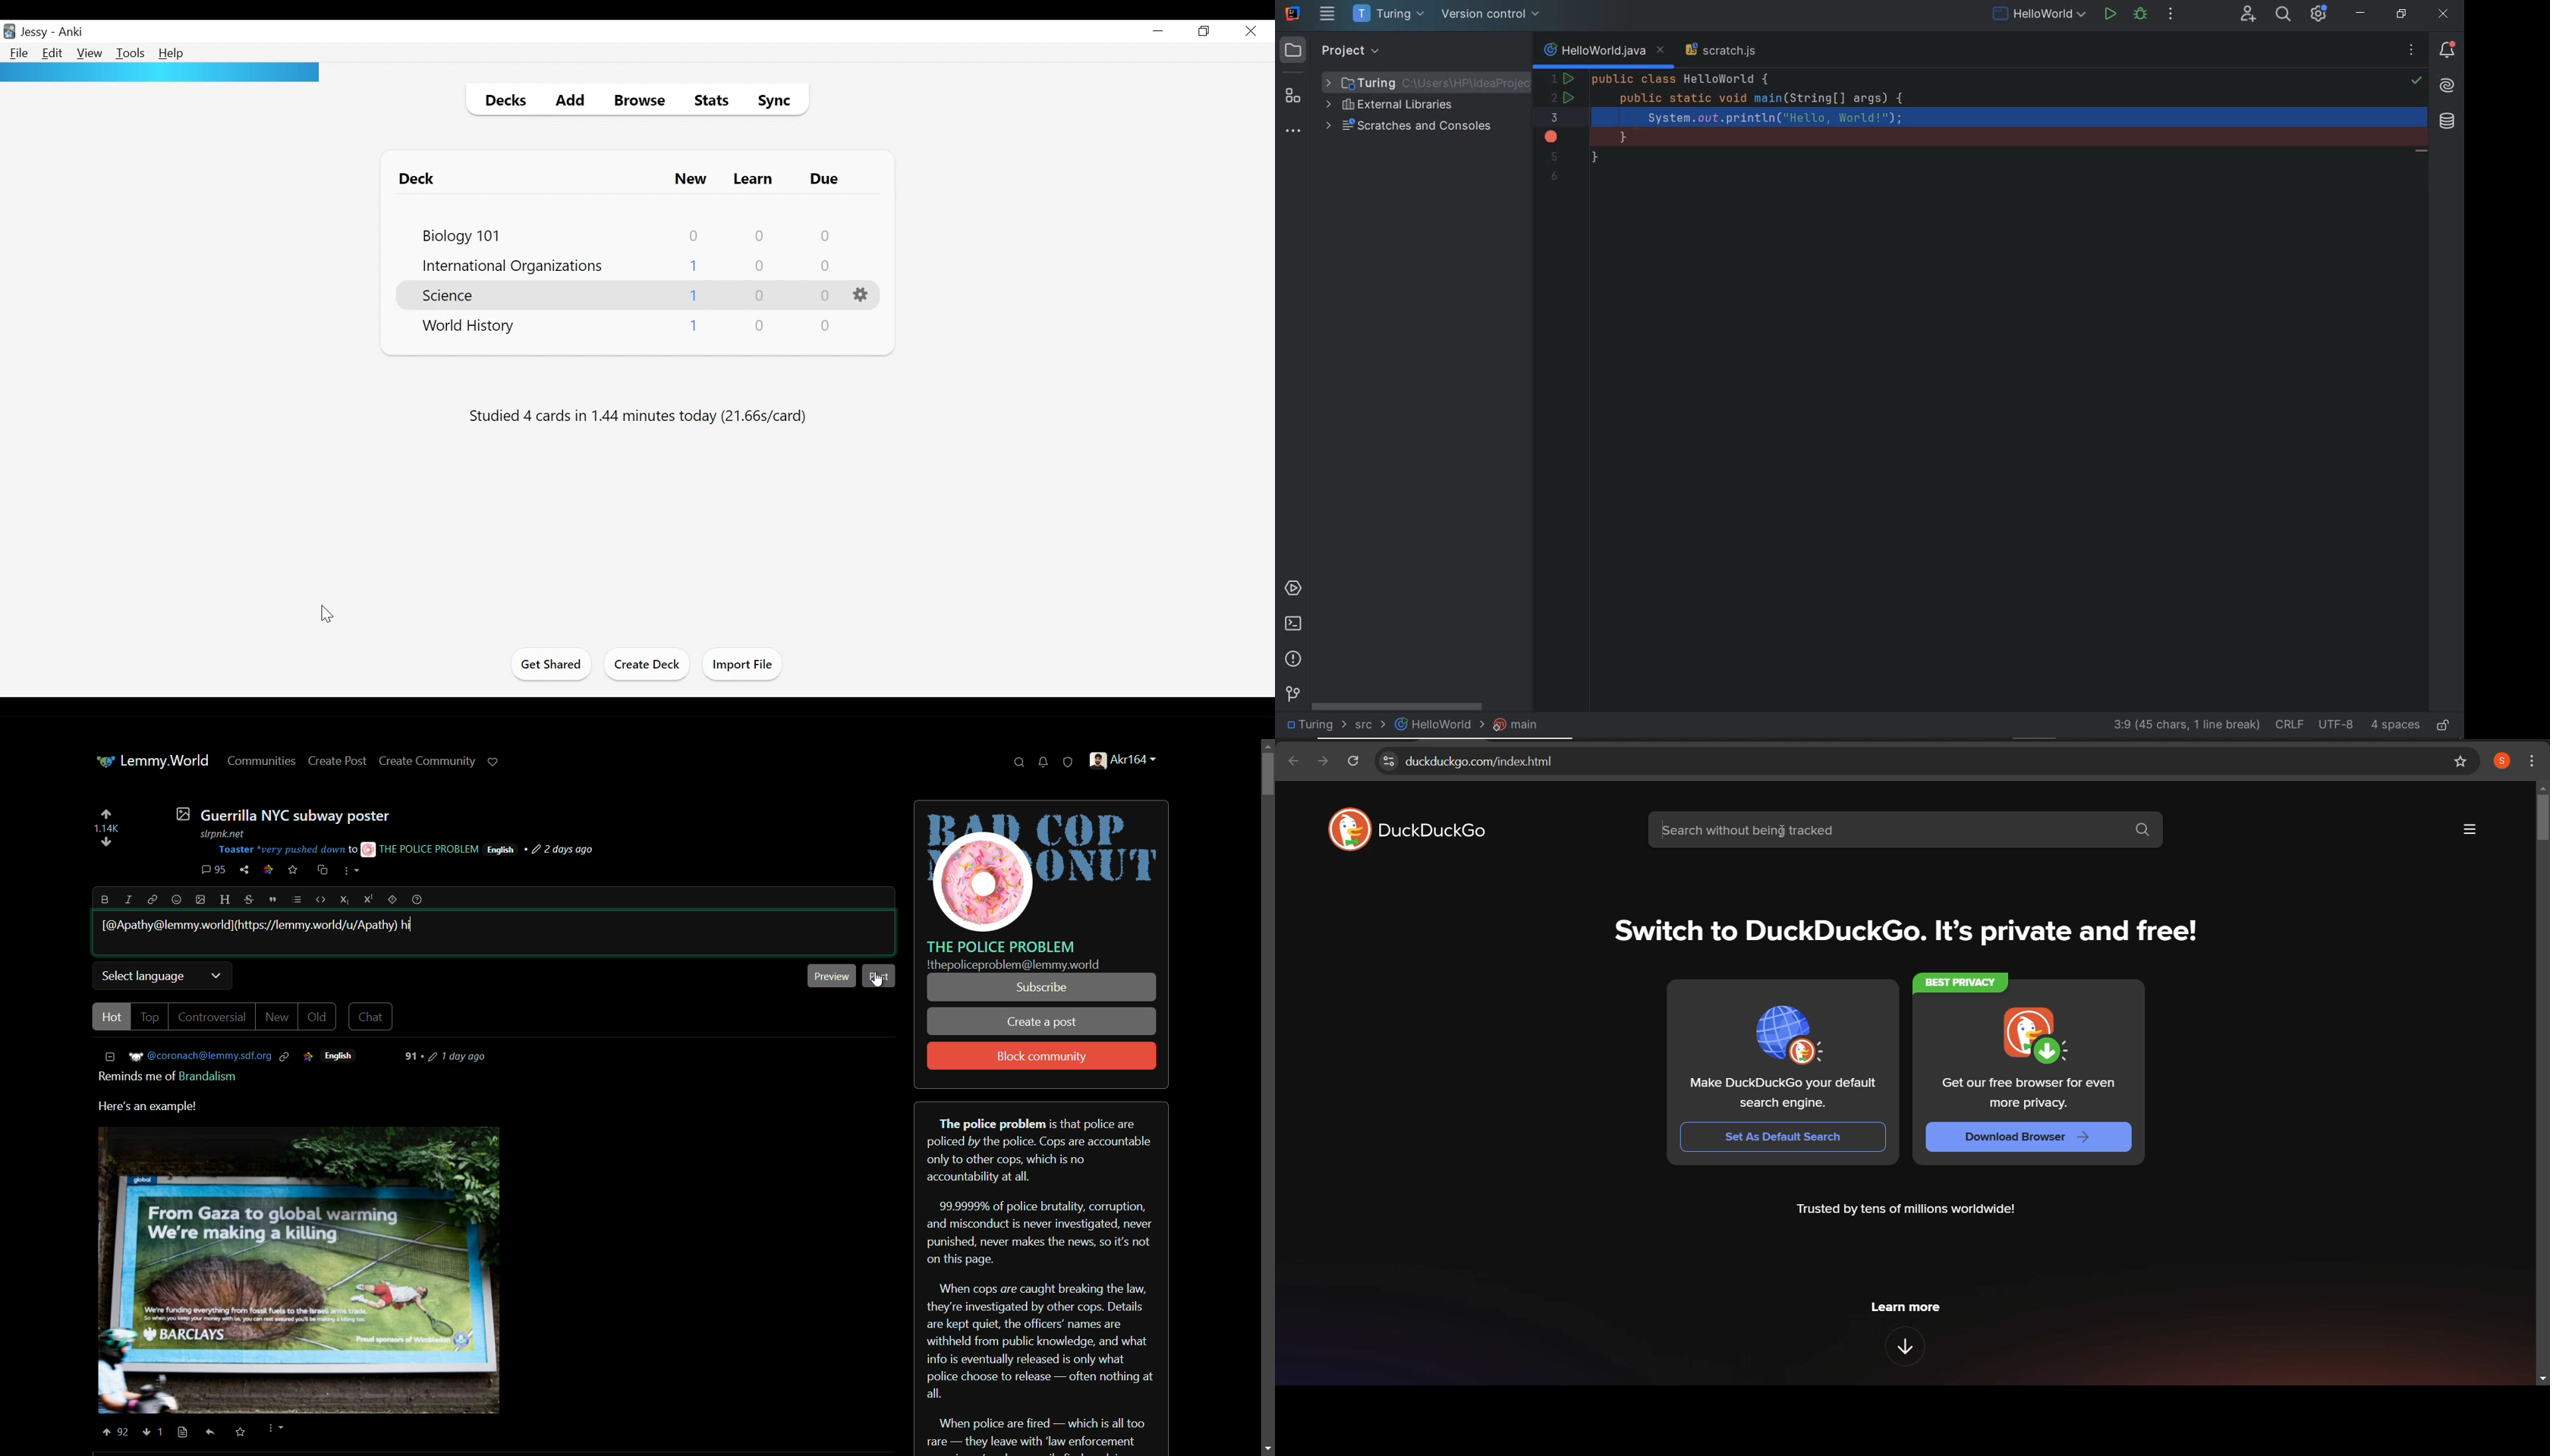 The image size is (2576, 1456). What do you see at coordinates (1159, 31) in the screenshot?
I see `minimize` at bounding box center [1159, 31].